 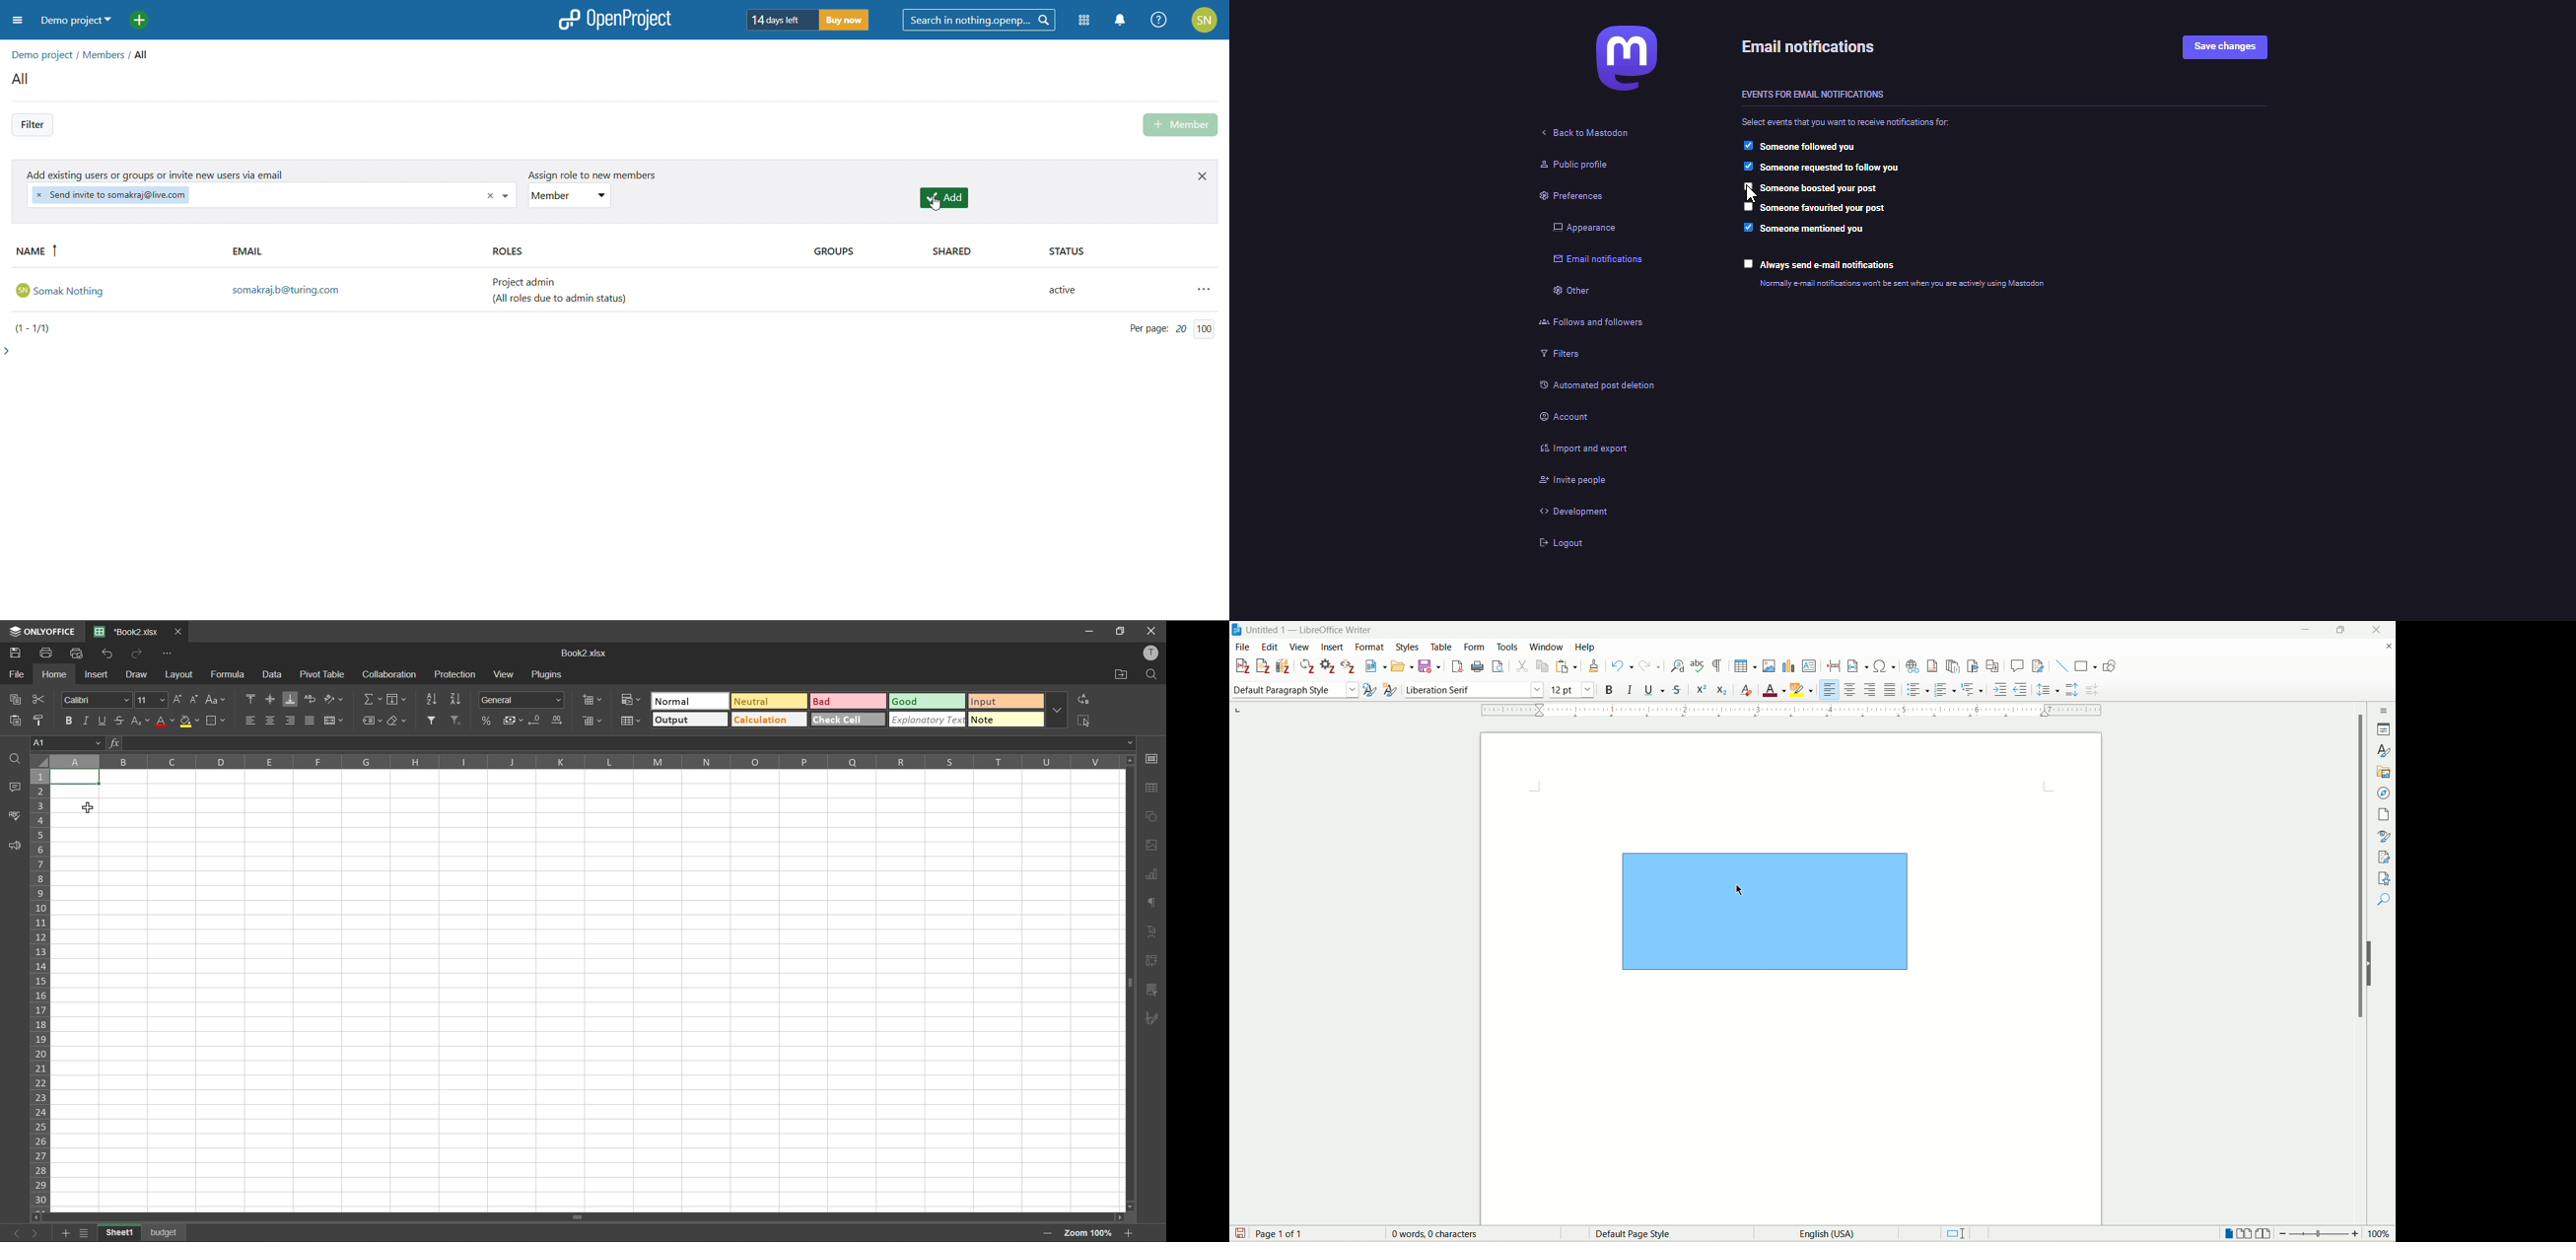 I want to click on someone mentioned you, so click(x=1815, y=230).